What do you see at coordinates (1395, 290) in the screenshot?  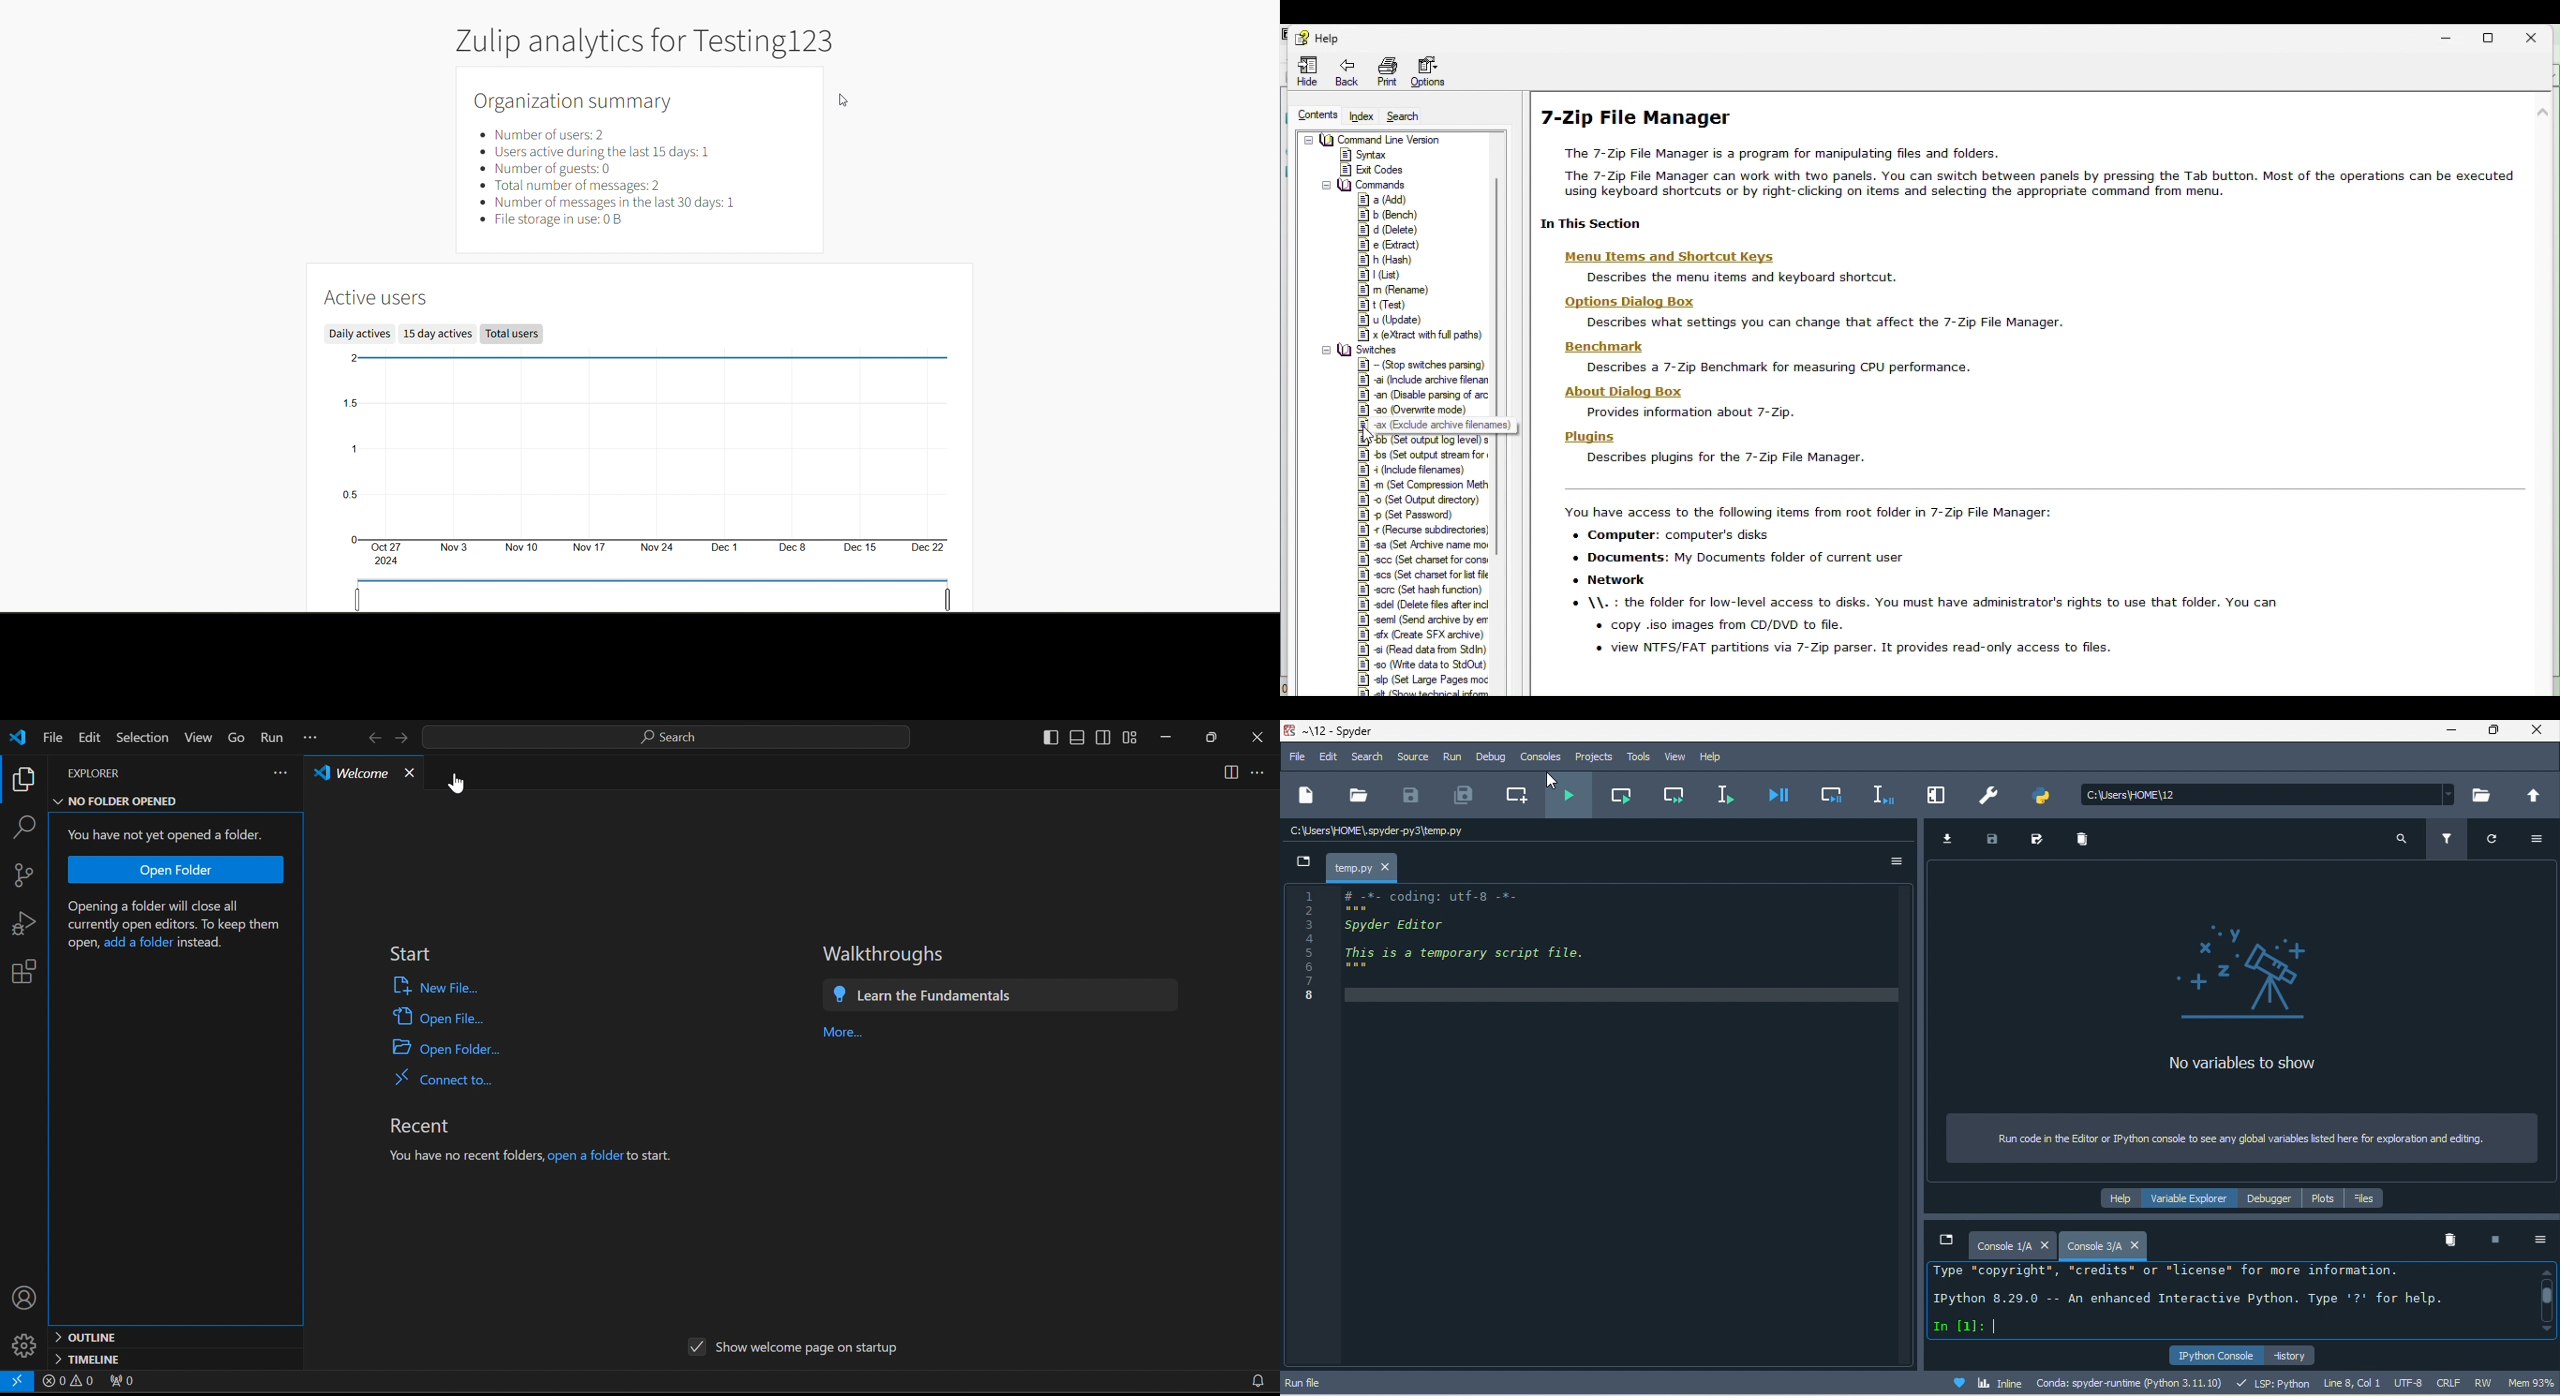 I see `§] m (Rename)` at bounding box center [1395, 290].